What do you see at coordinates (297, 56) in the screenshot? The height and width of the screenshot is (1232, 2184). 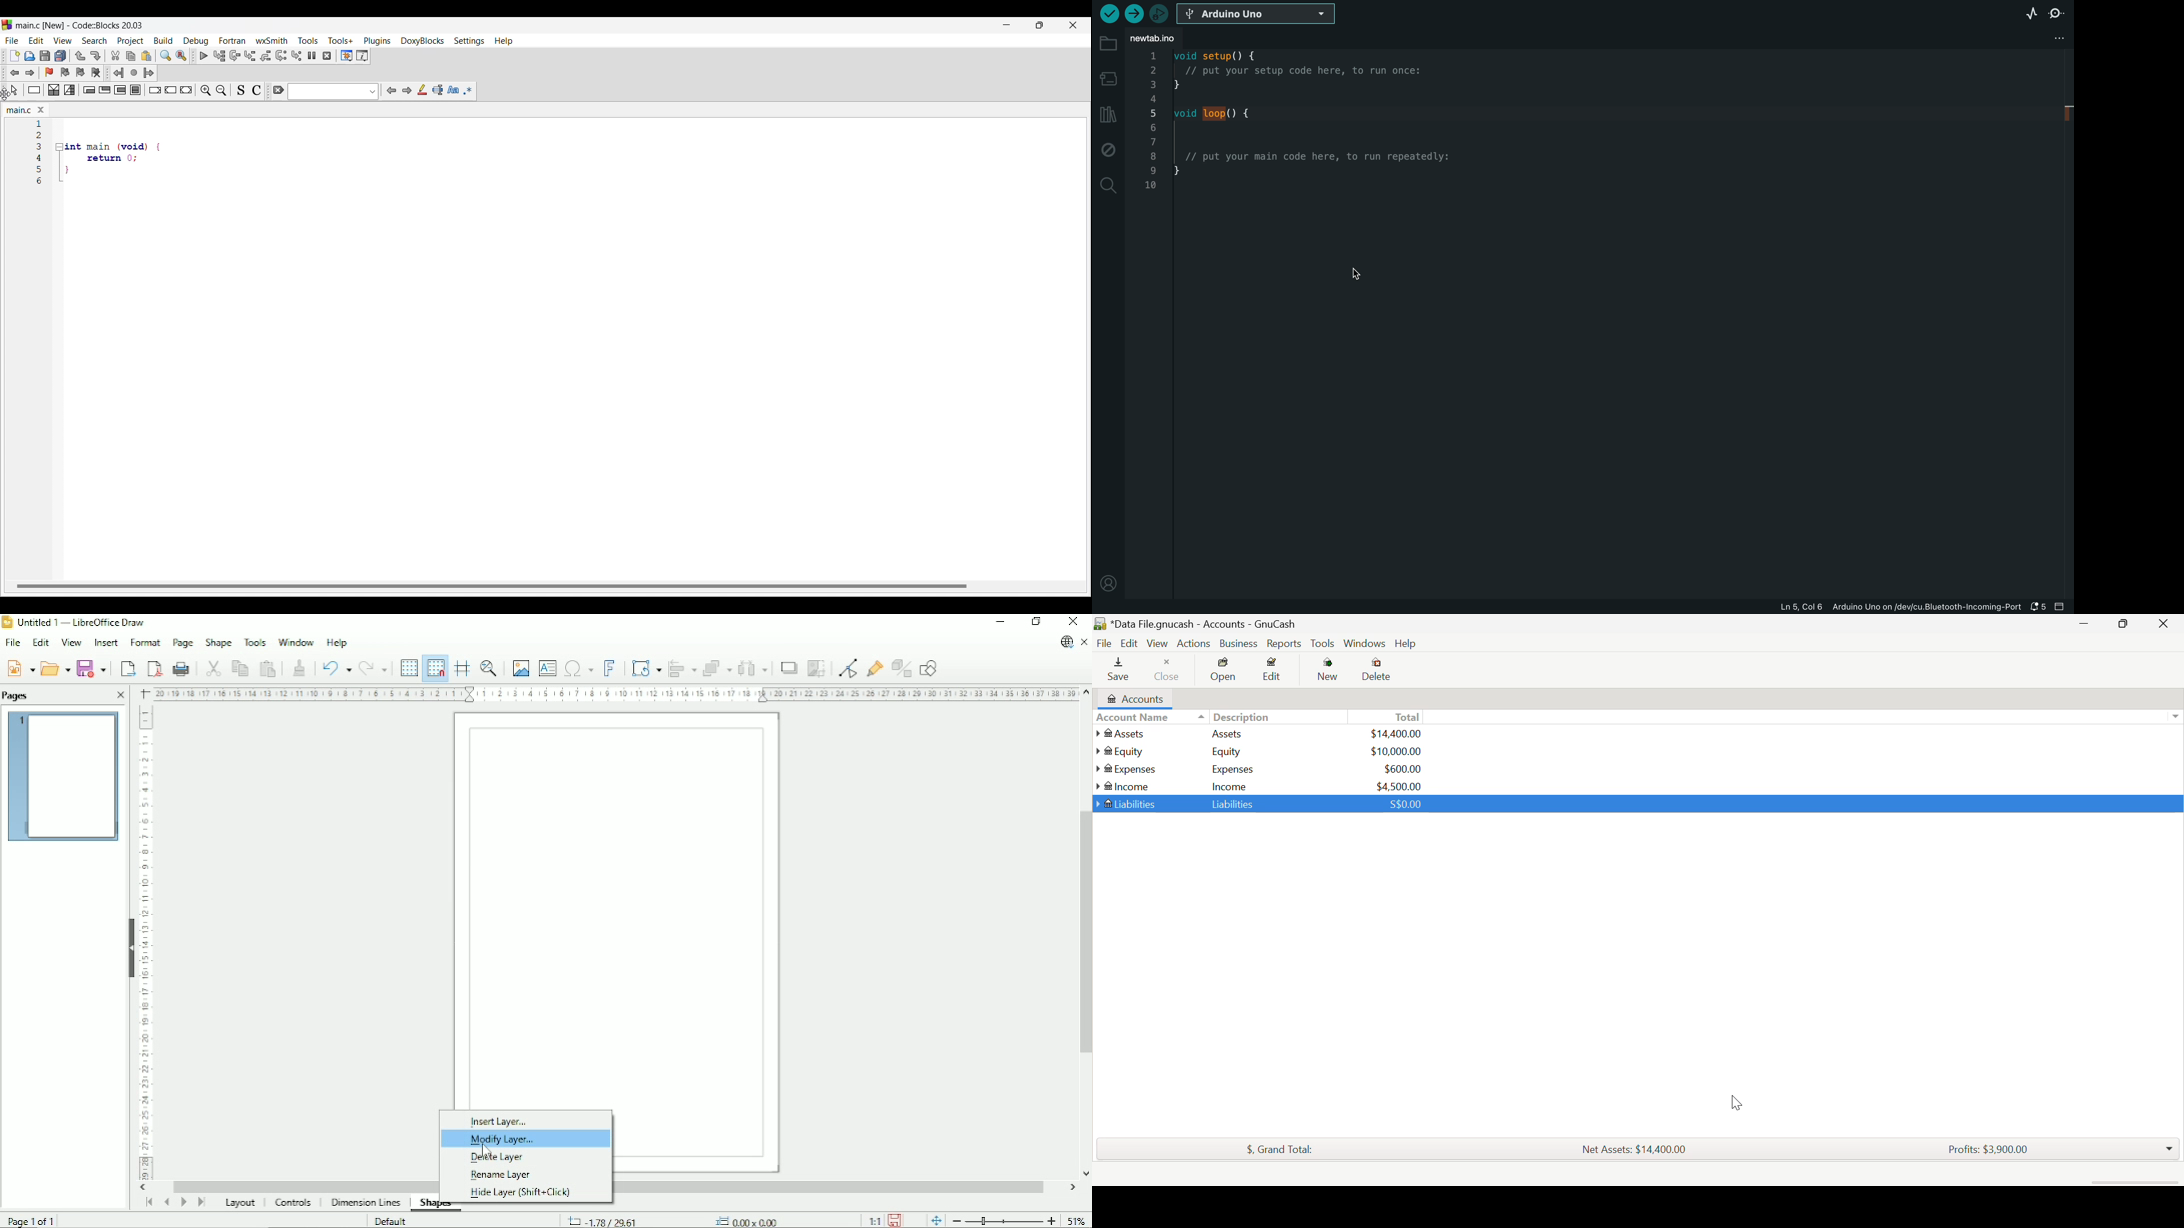 I see `Step into instruction` at bounding box center [297, 56].